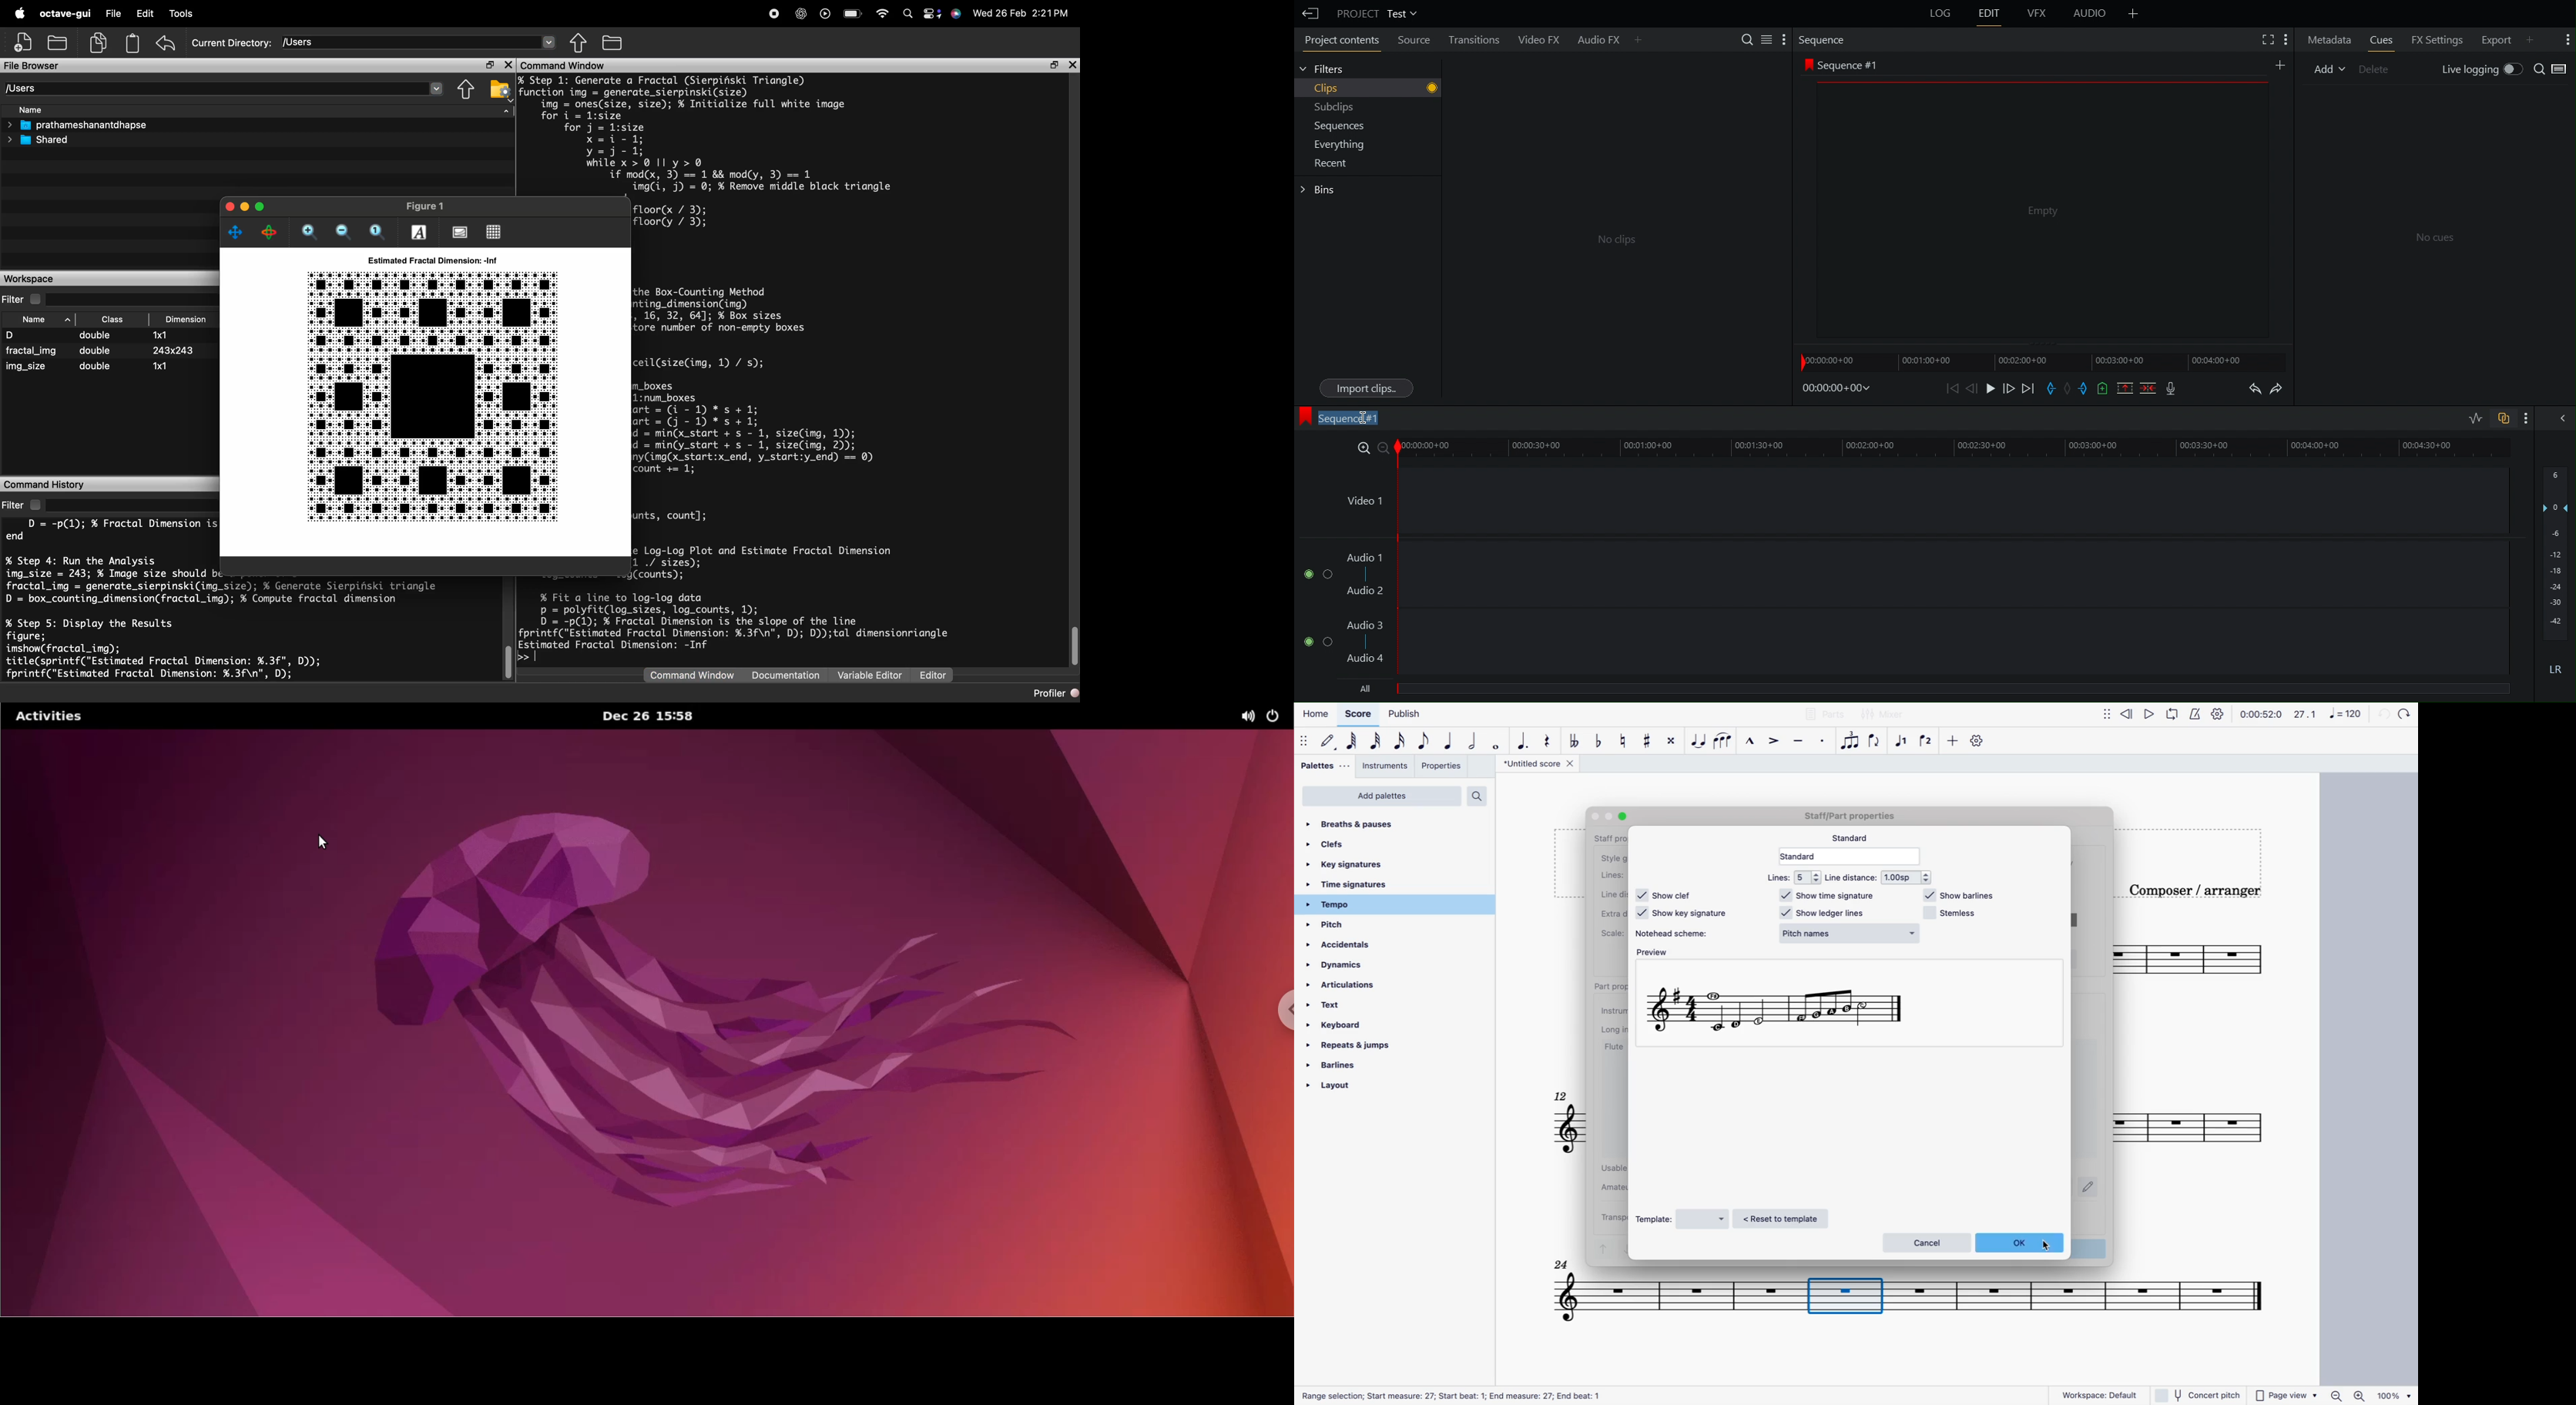  I want to click on marcato, so click(1750, 742).